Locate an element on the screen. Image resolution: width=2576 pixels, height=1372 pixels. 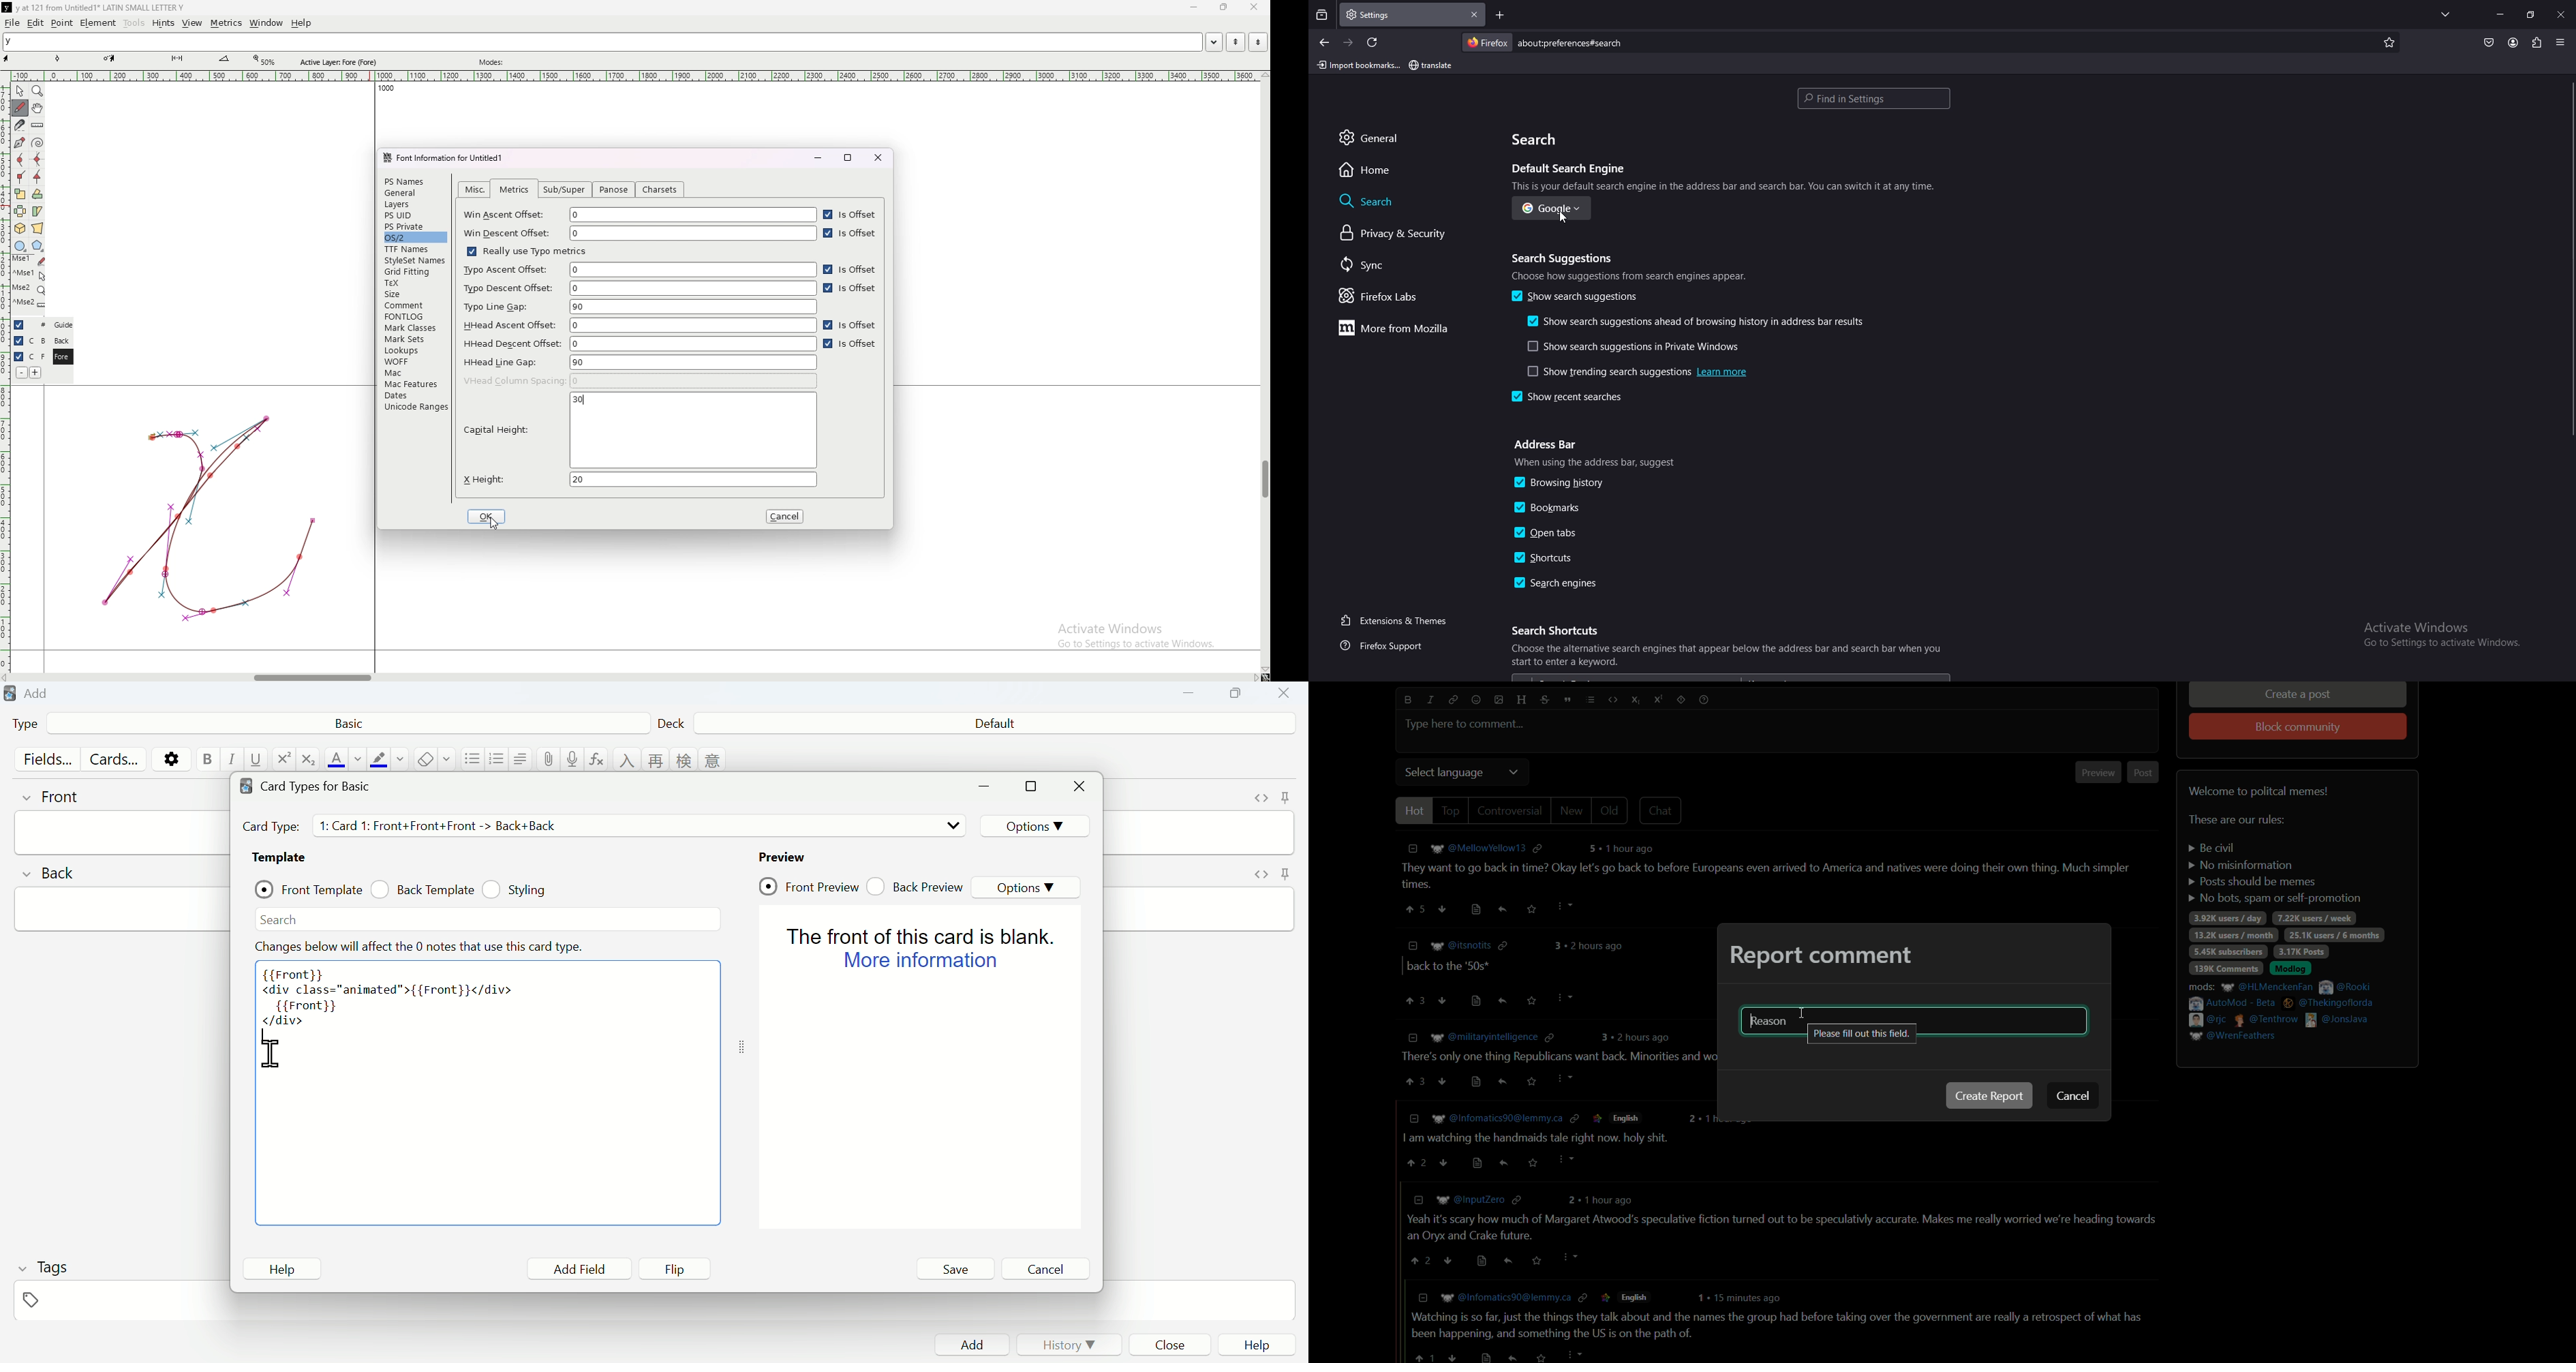
hhead ascent offset 0 is located at coordinates (638, 325).